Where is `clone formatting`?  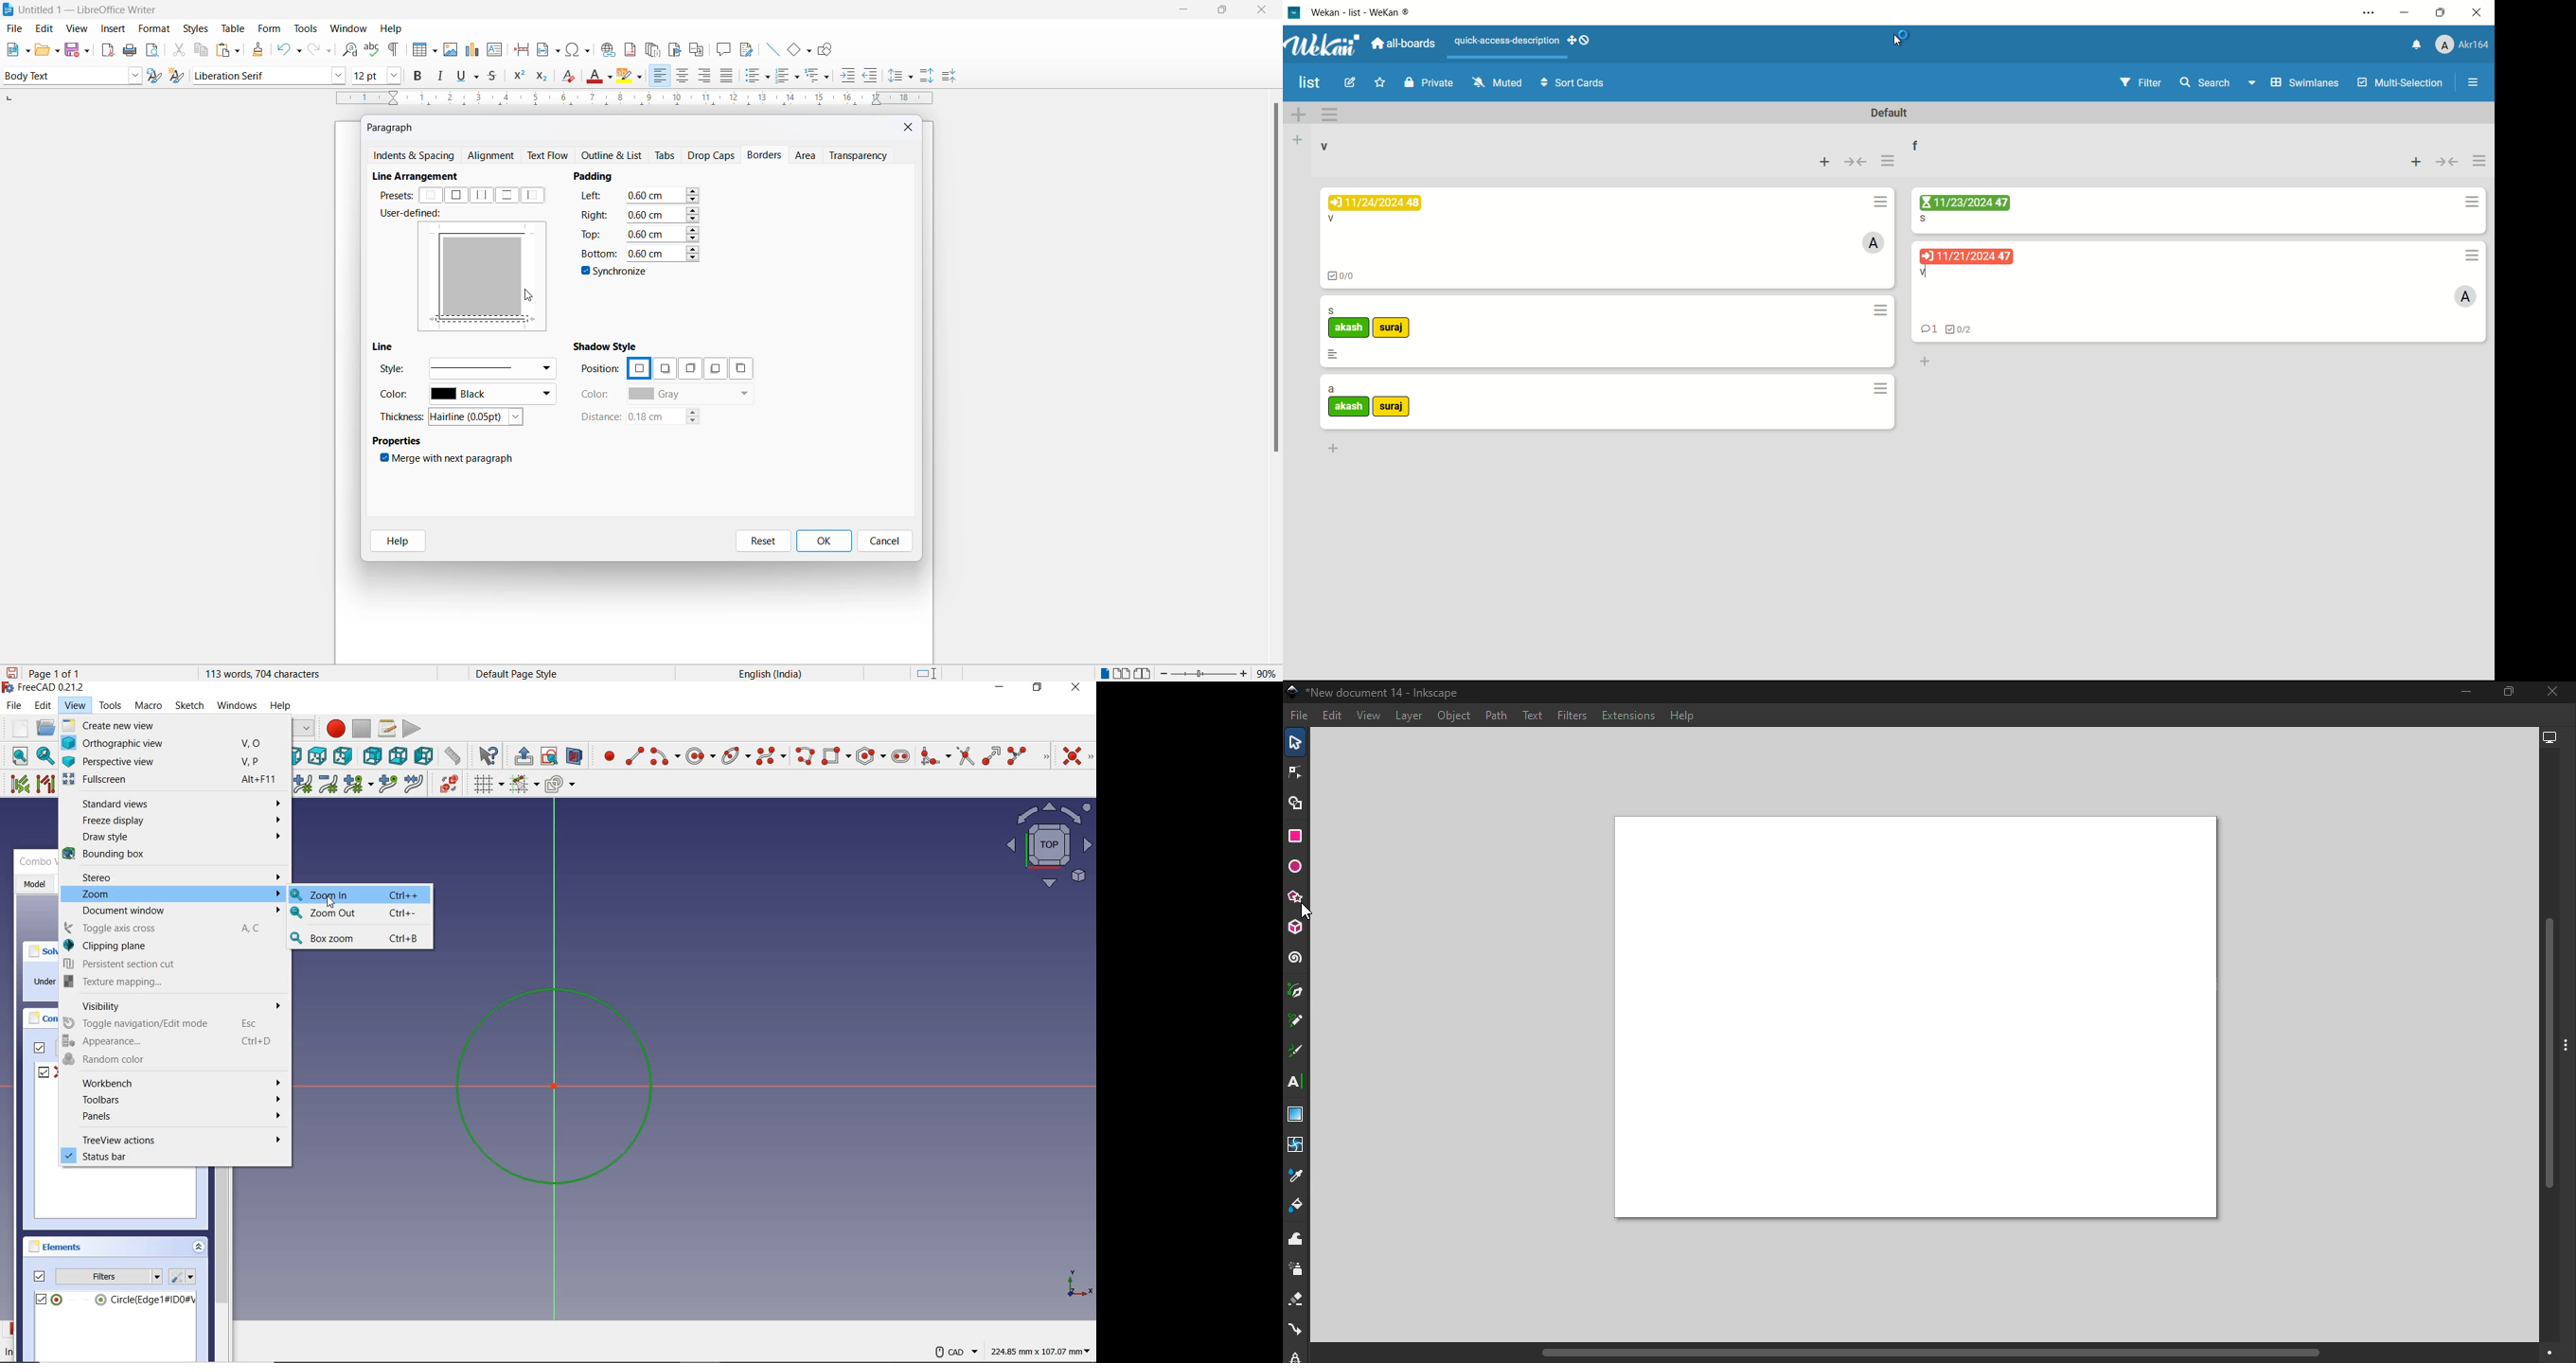 clone formatting is located at coordinates (255, 49).